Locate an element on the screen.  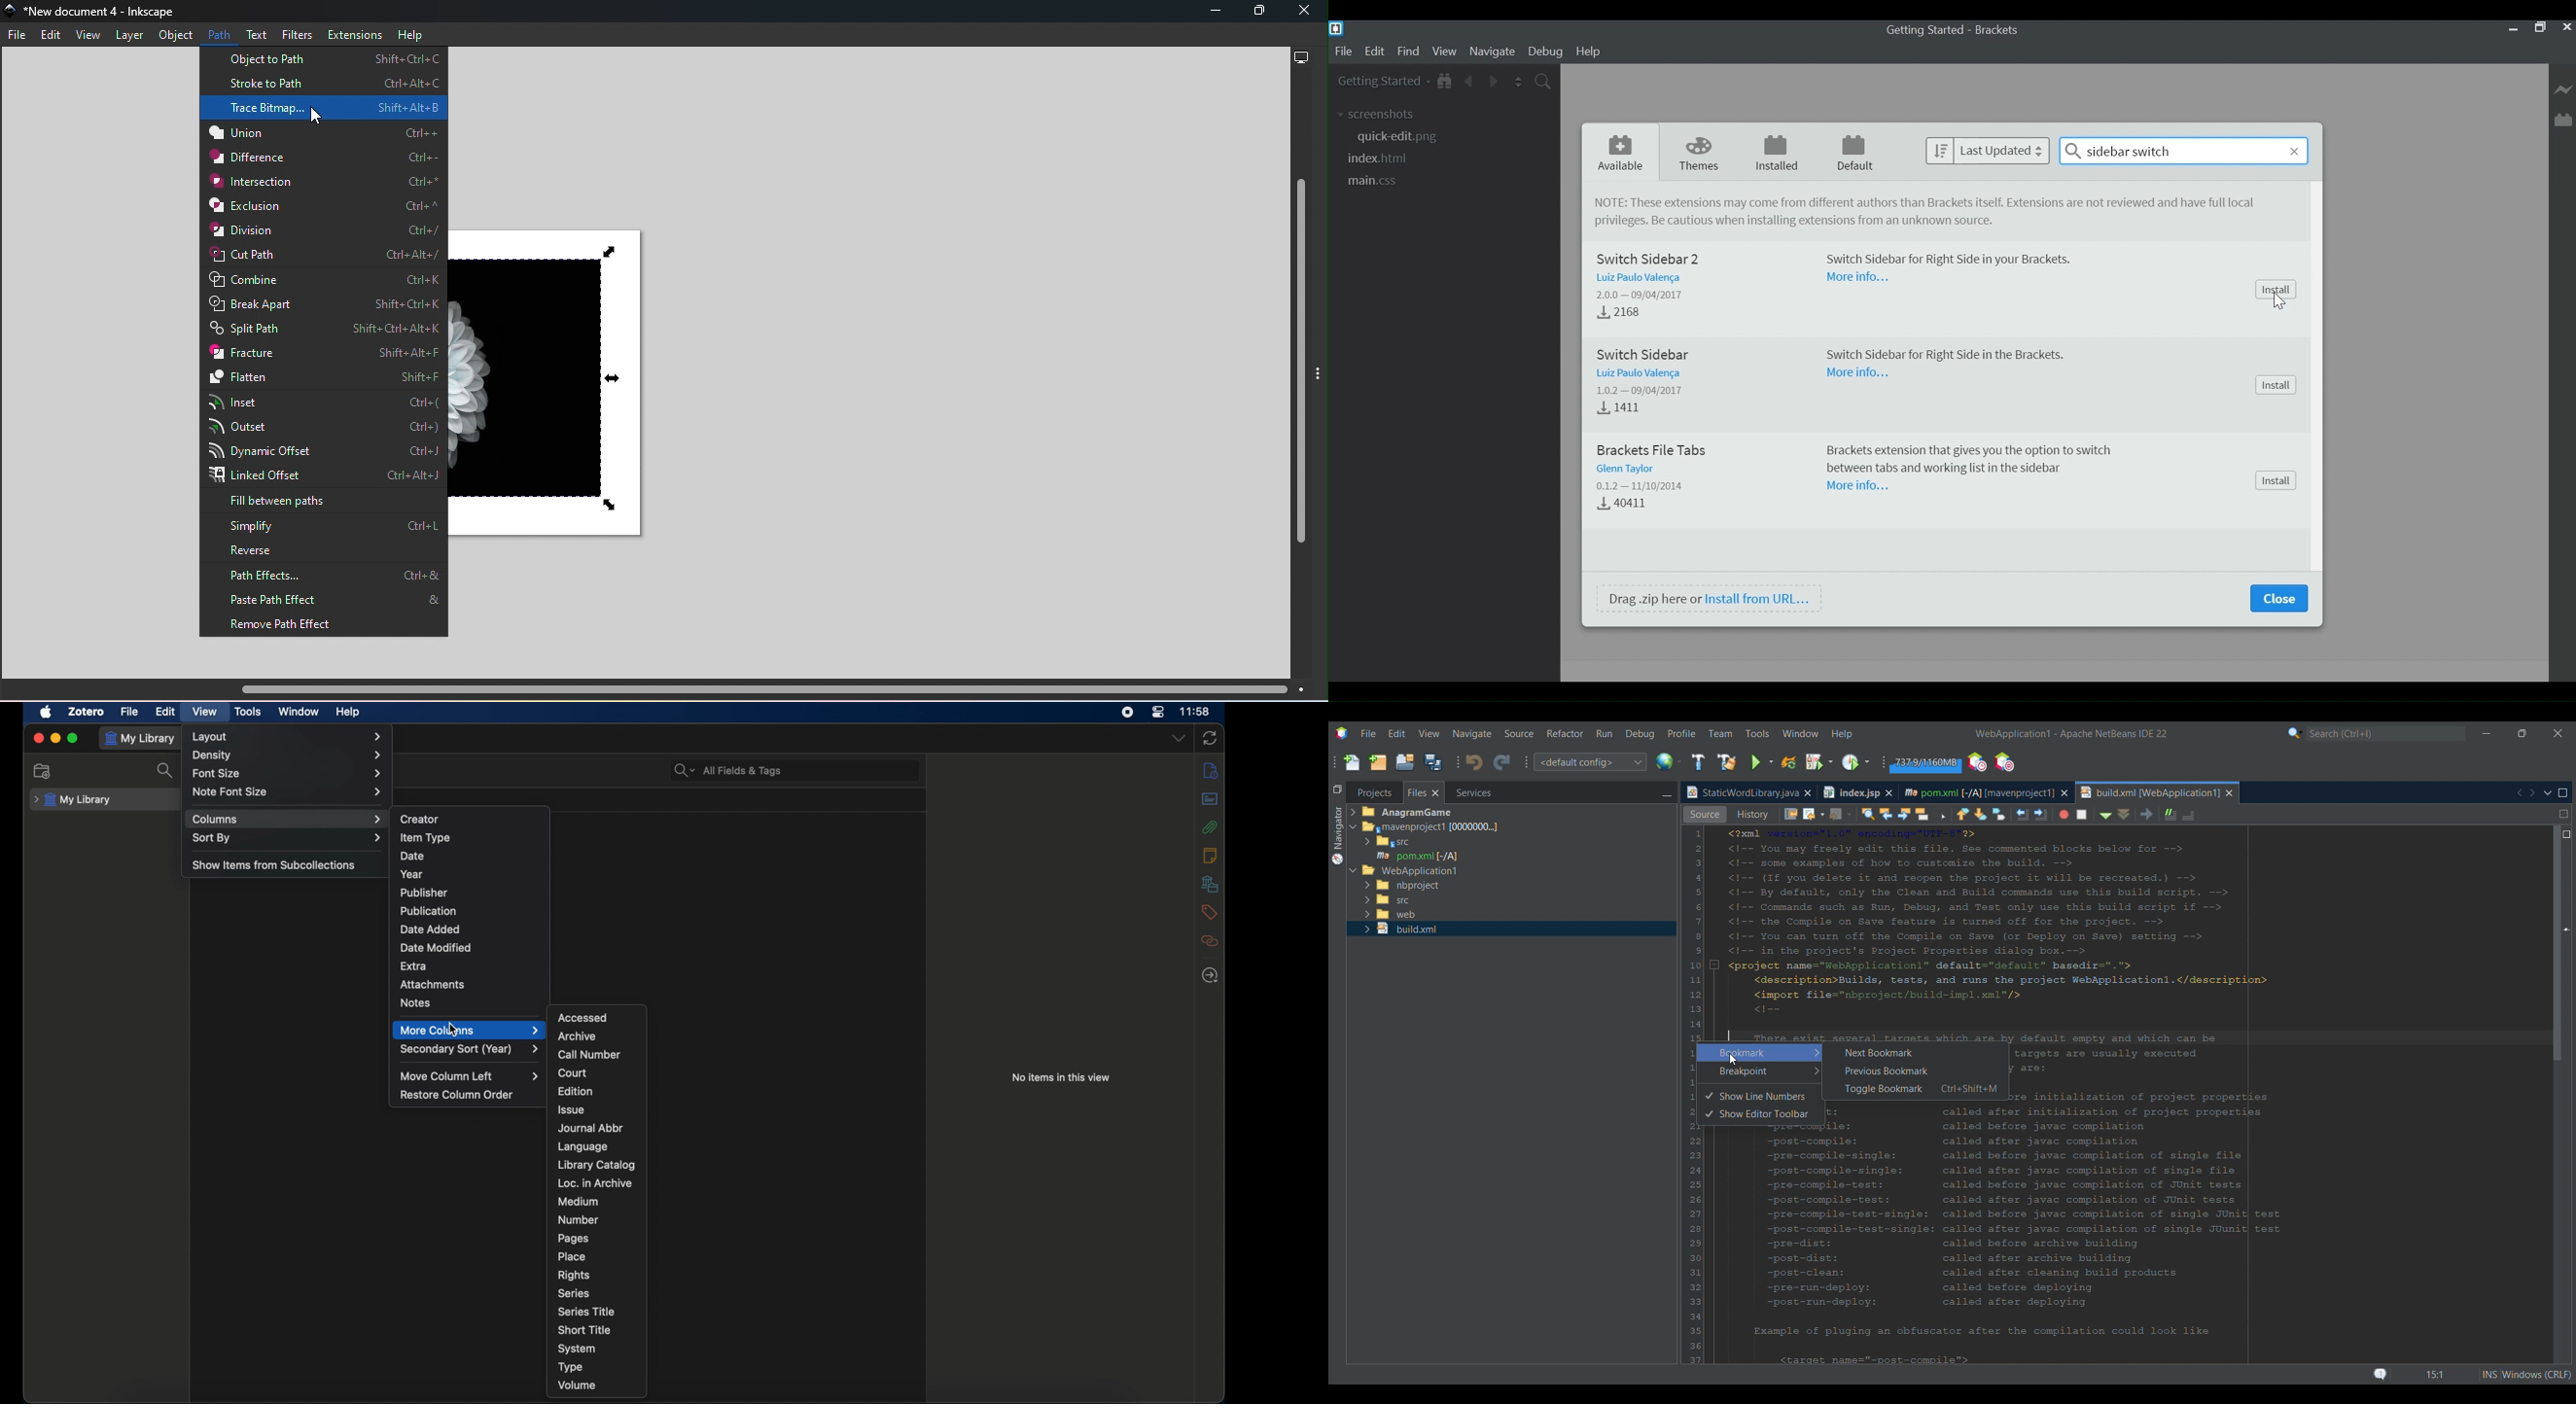
Getting Started is located at coordinates (1382, 81).